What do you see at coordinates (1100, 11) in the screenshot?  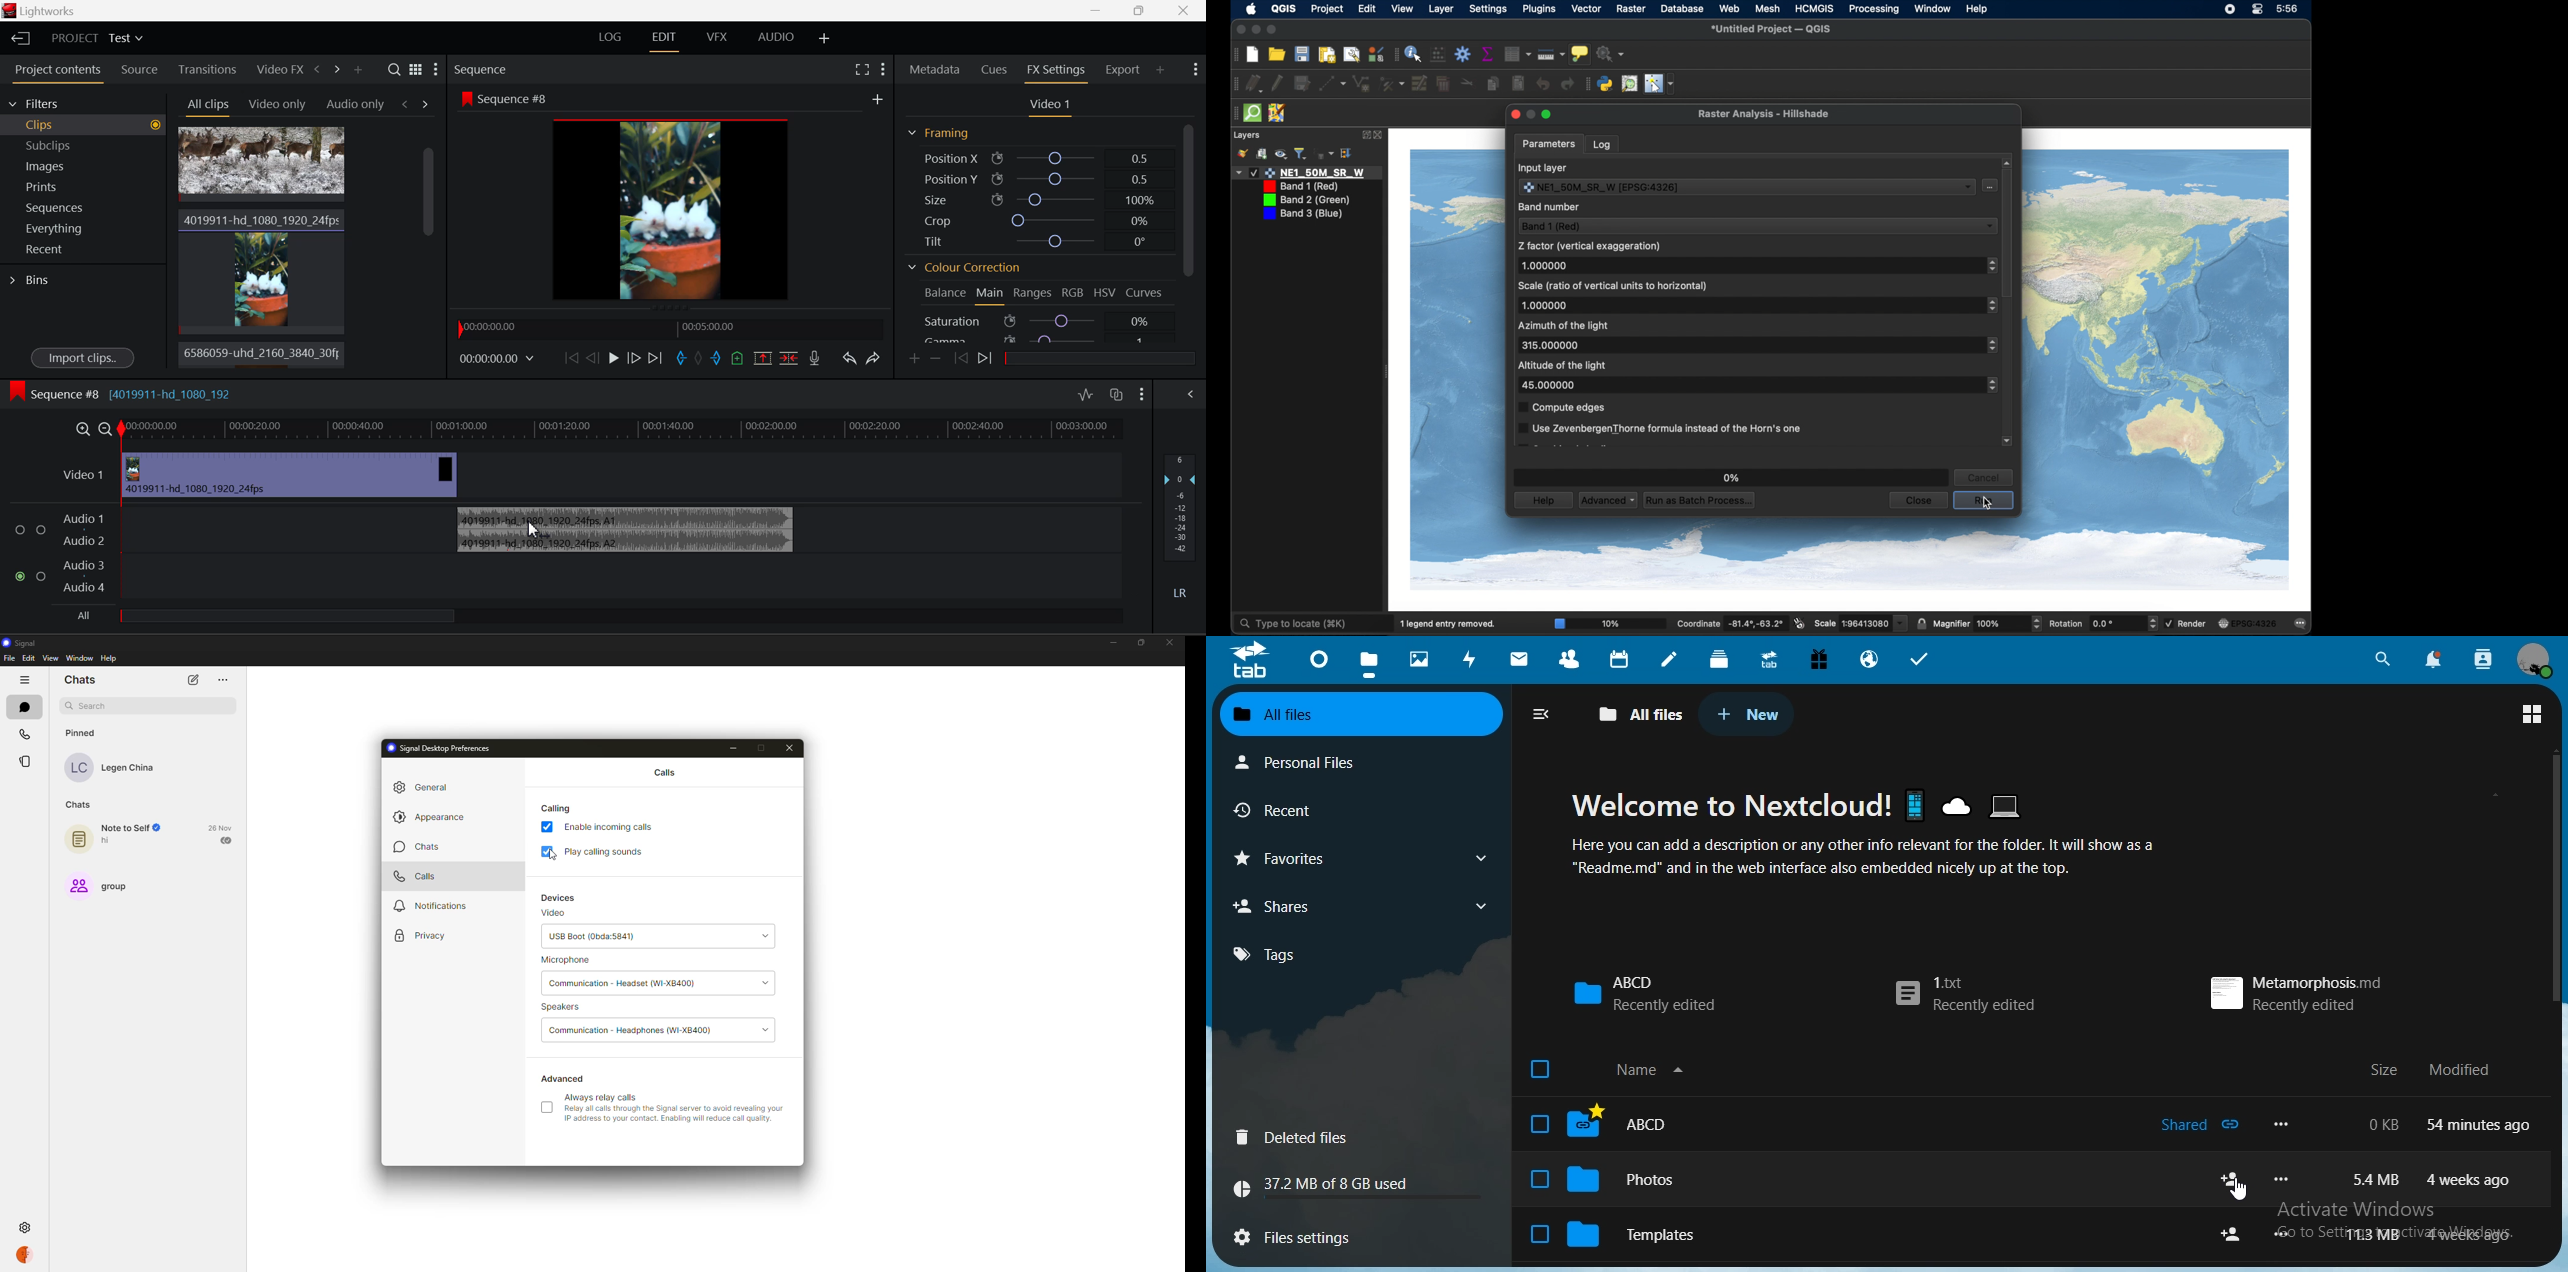 I see `Restore Down` at bounding box center [1100, 11].